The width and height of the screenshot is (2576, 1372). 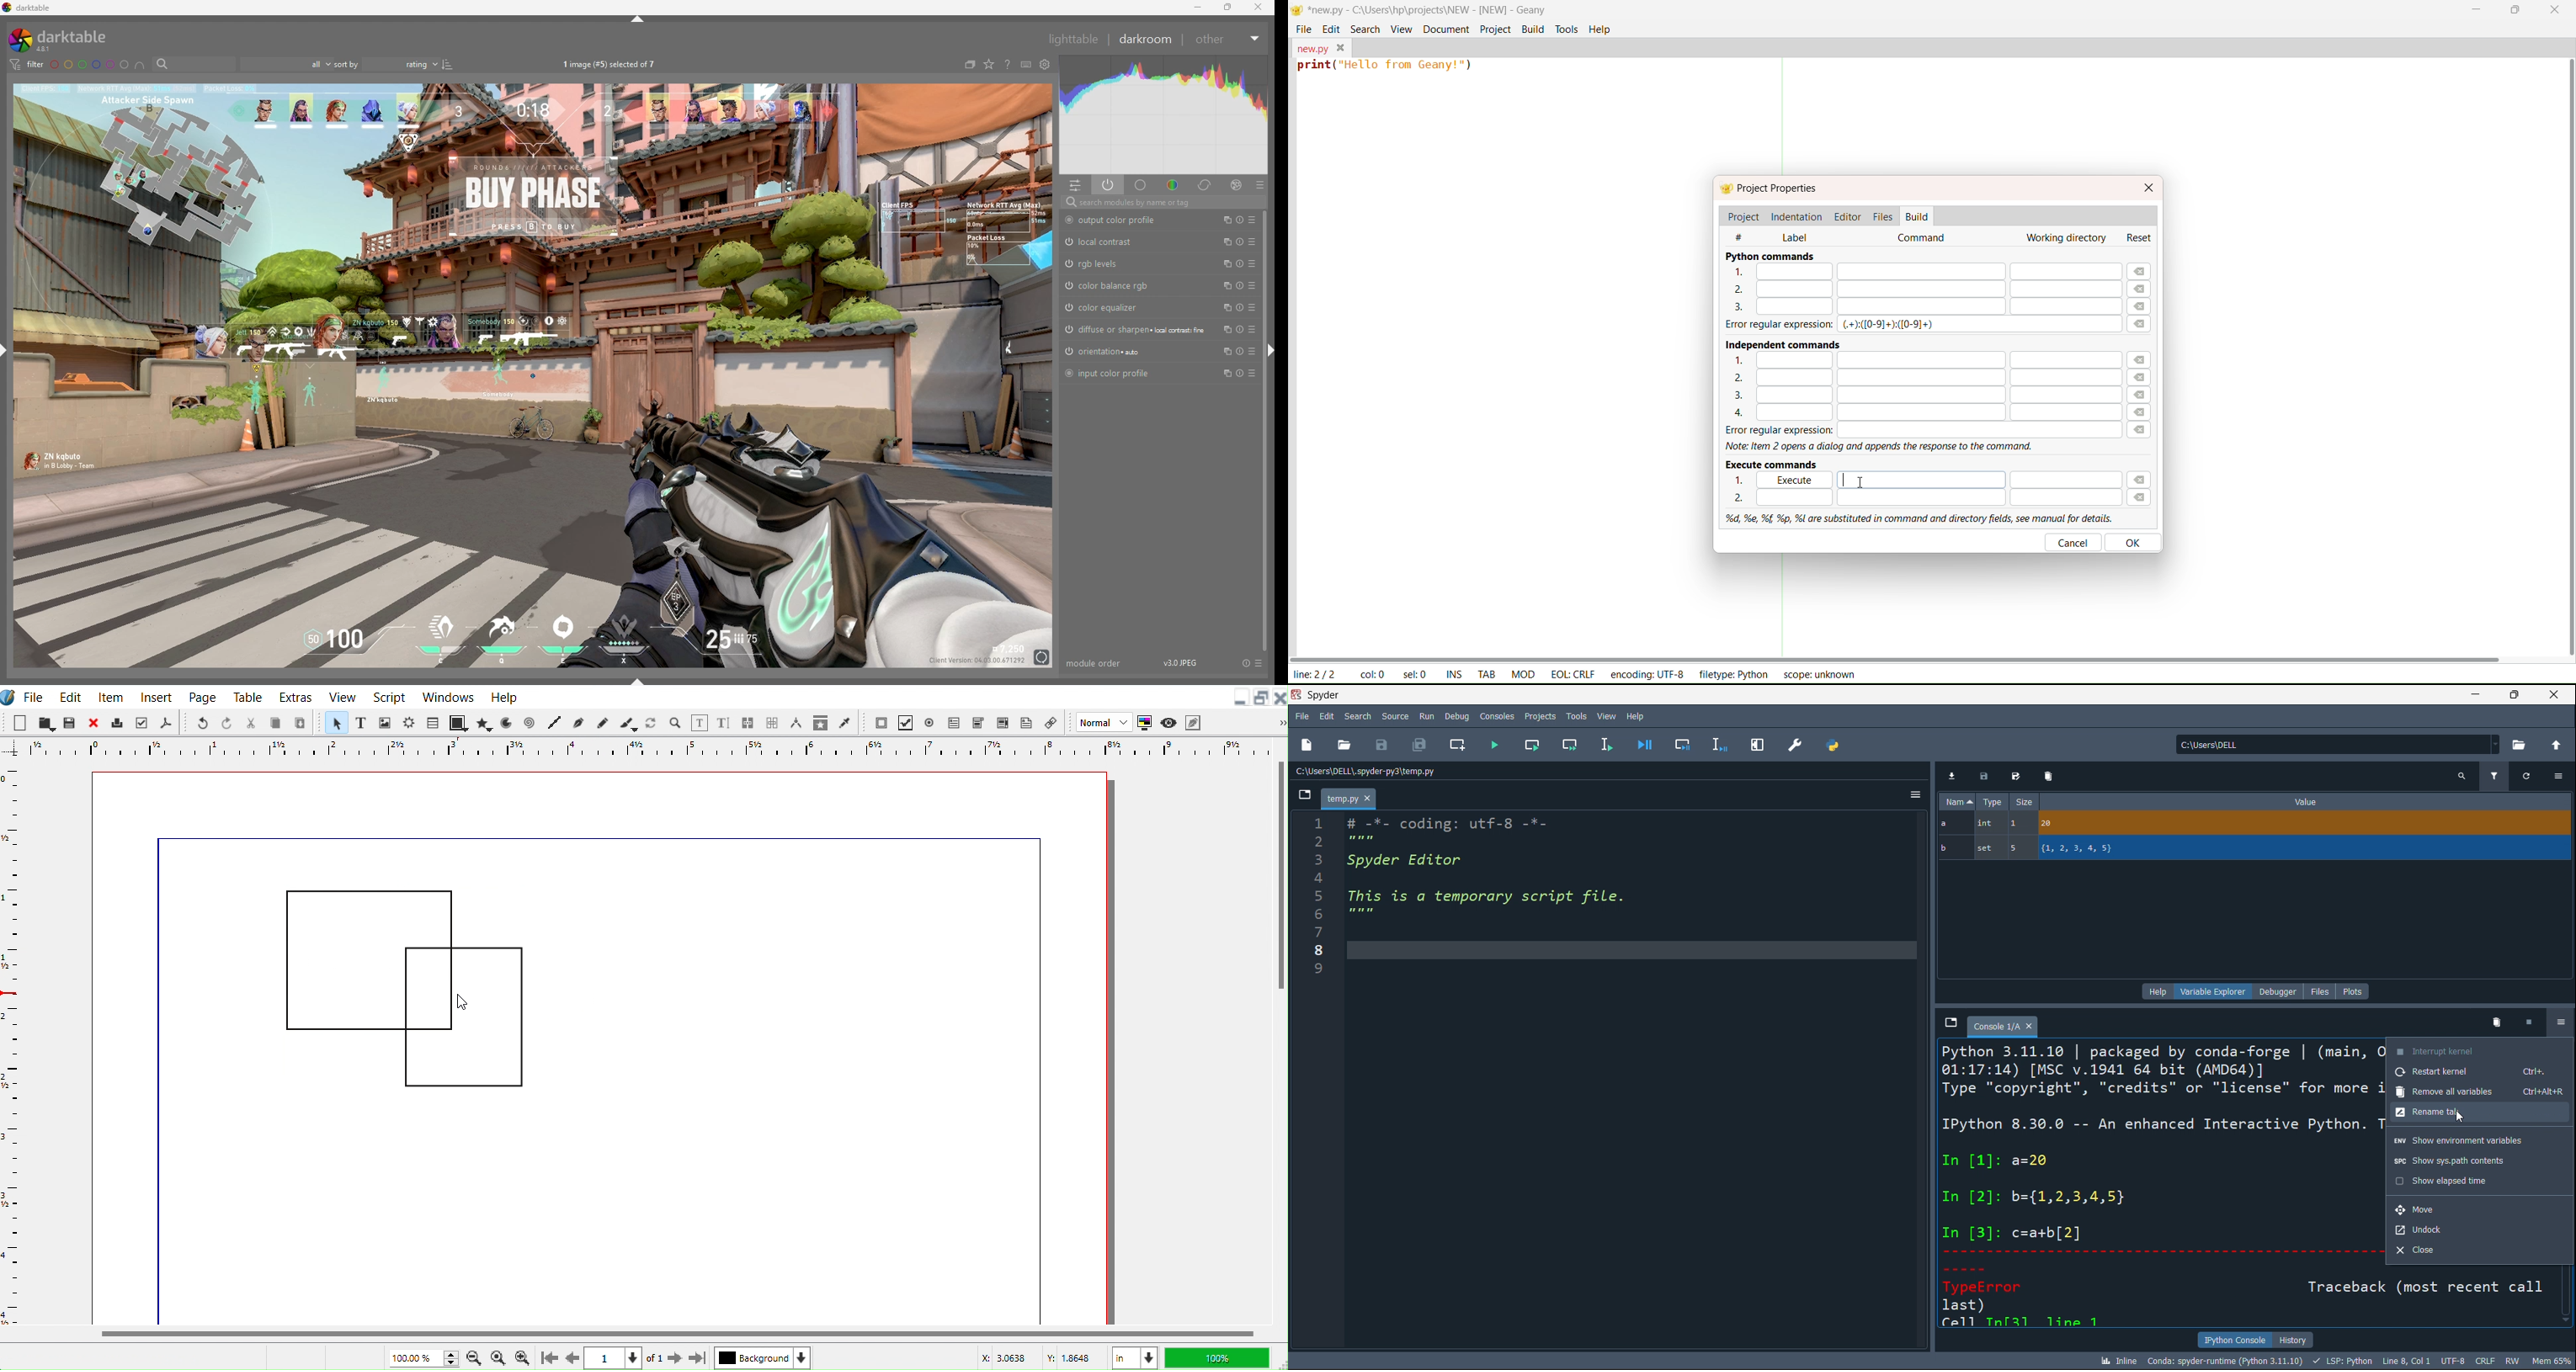 I want to click on Table, so click(x=248, y=696).